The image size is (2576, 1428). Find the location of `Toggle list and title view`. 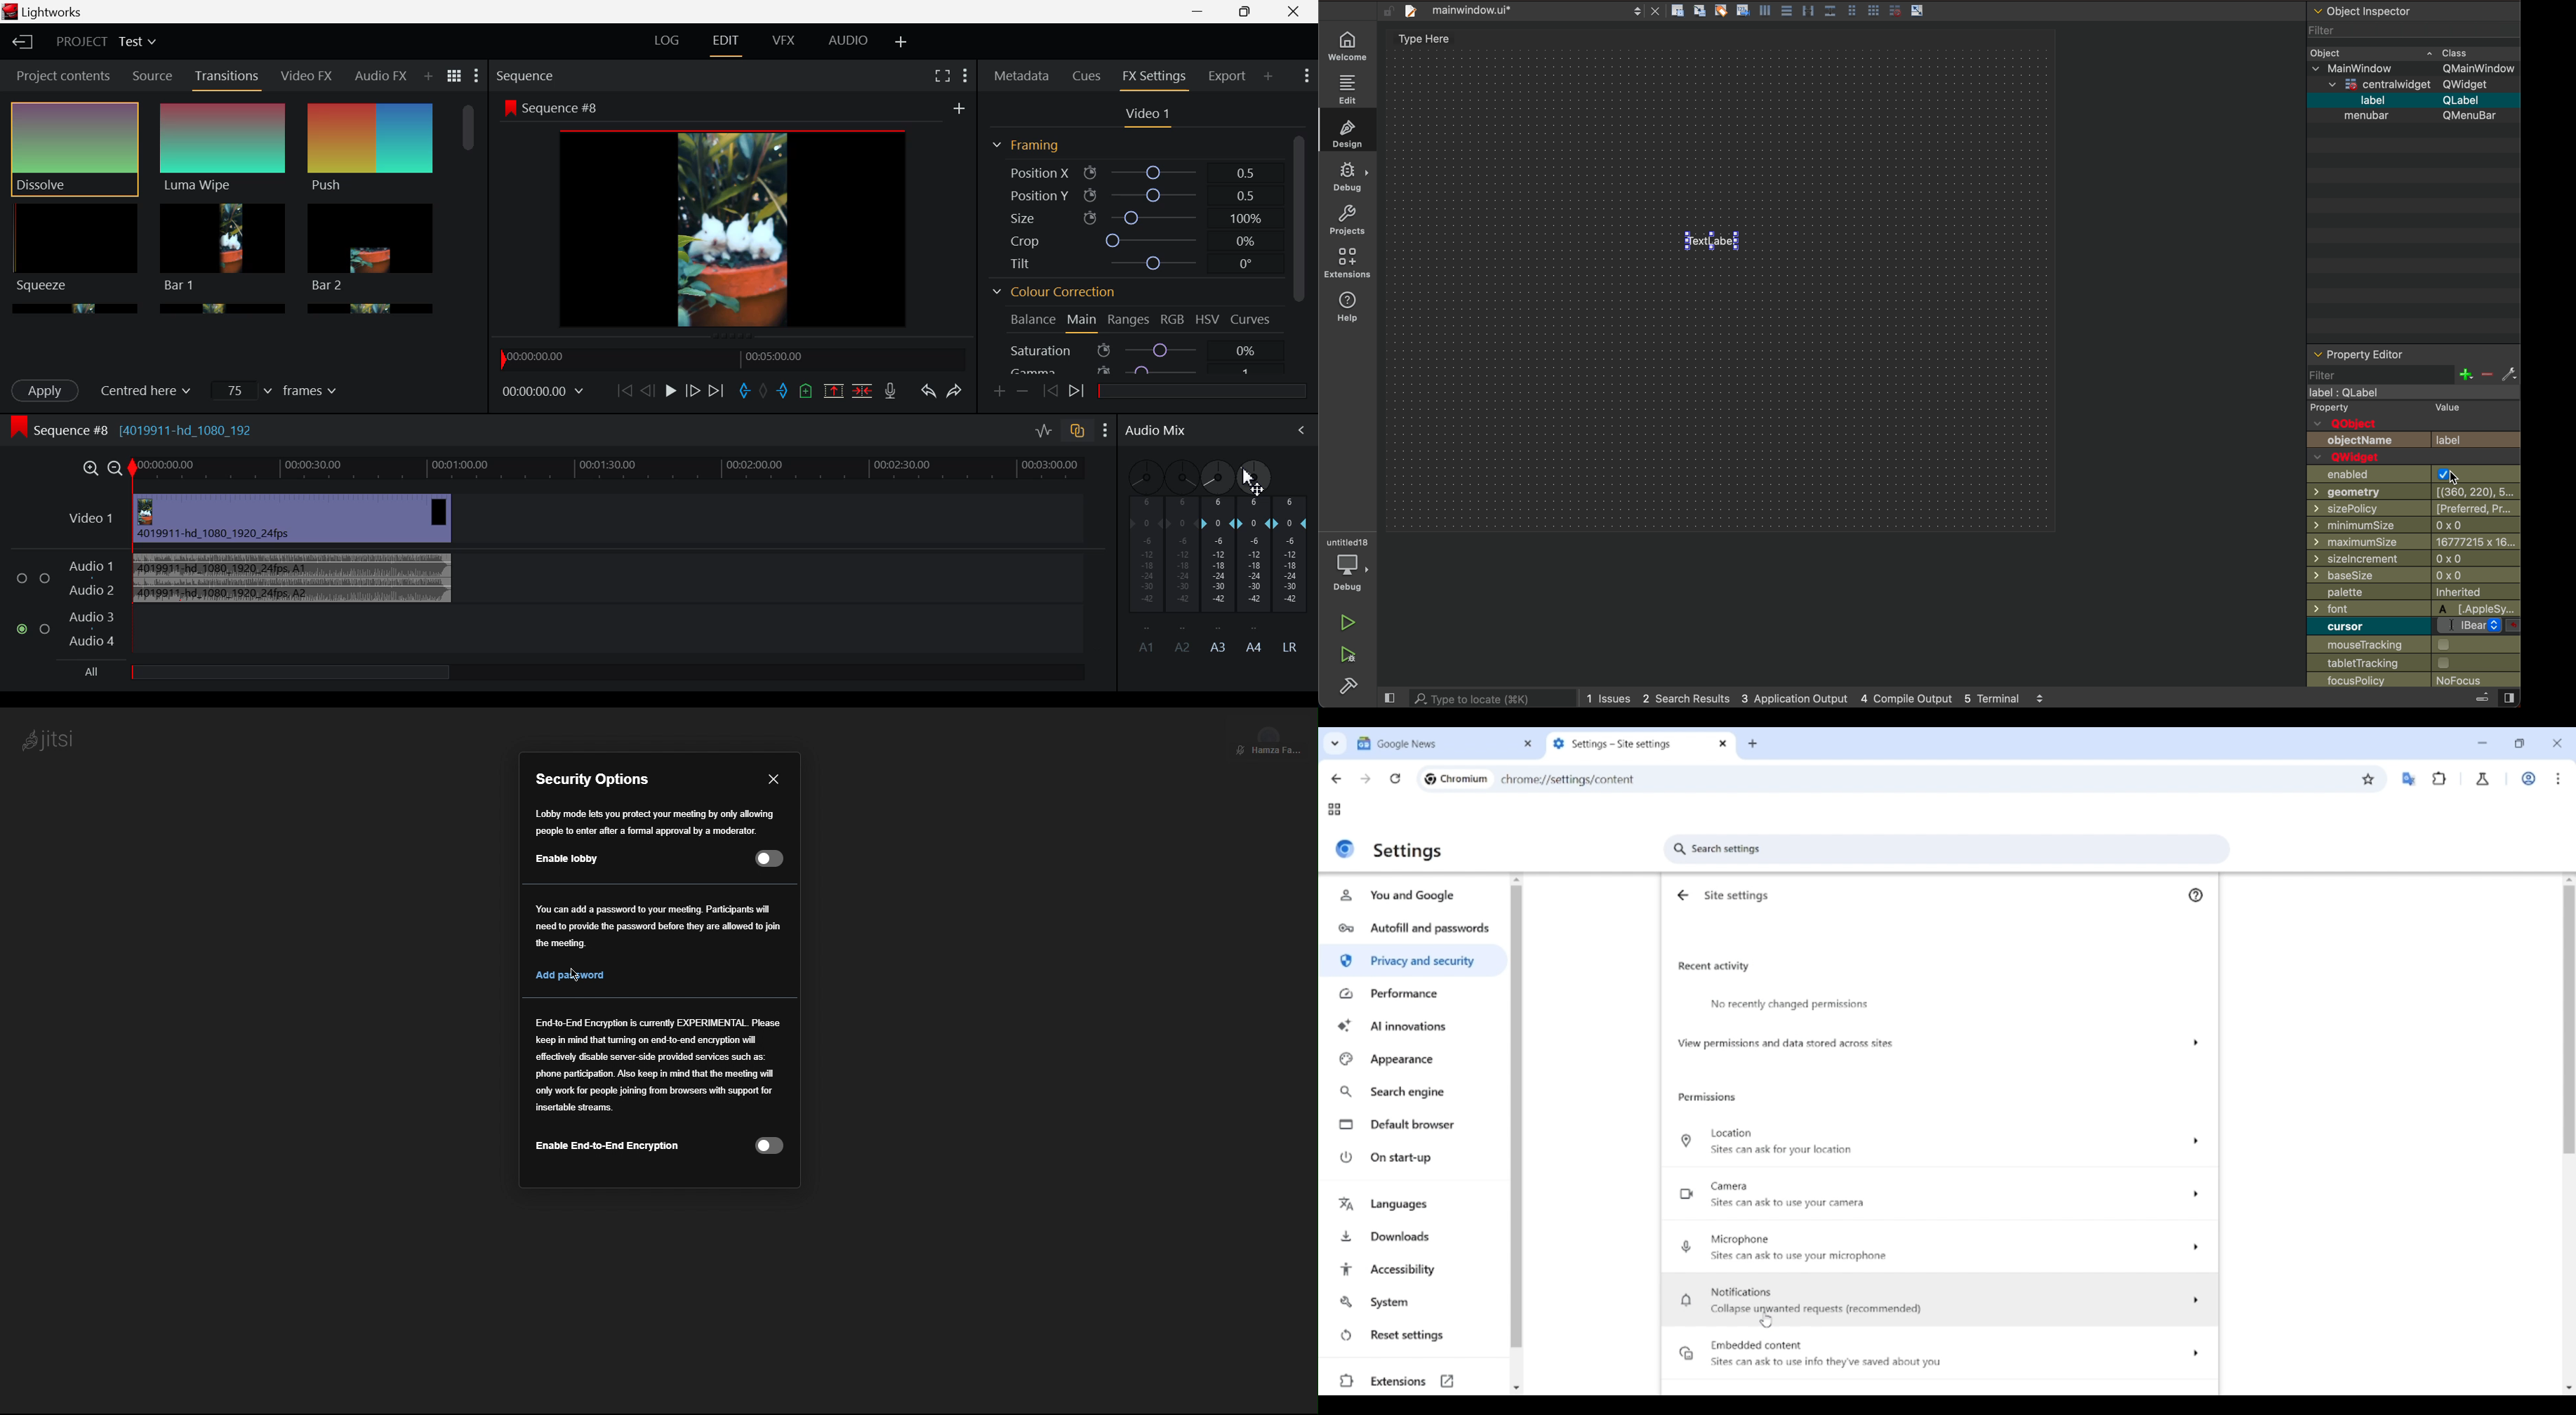

Toggle list and title view is located at coordinates (456, 77).